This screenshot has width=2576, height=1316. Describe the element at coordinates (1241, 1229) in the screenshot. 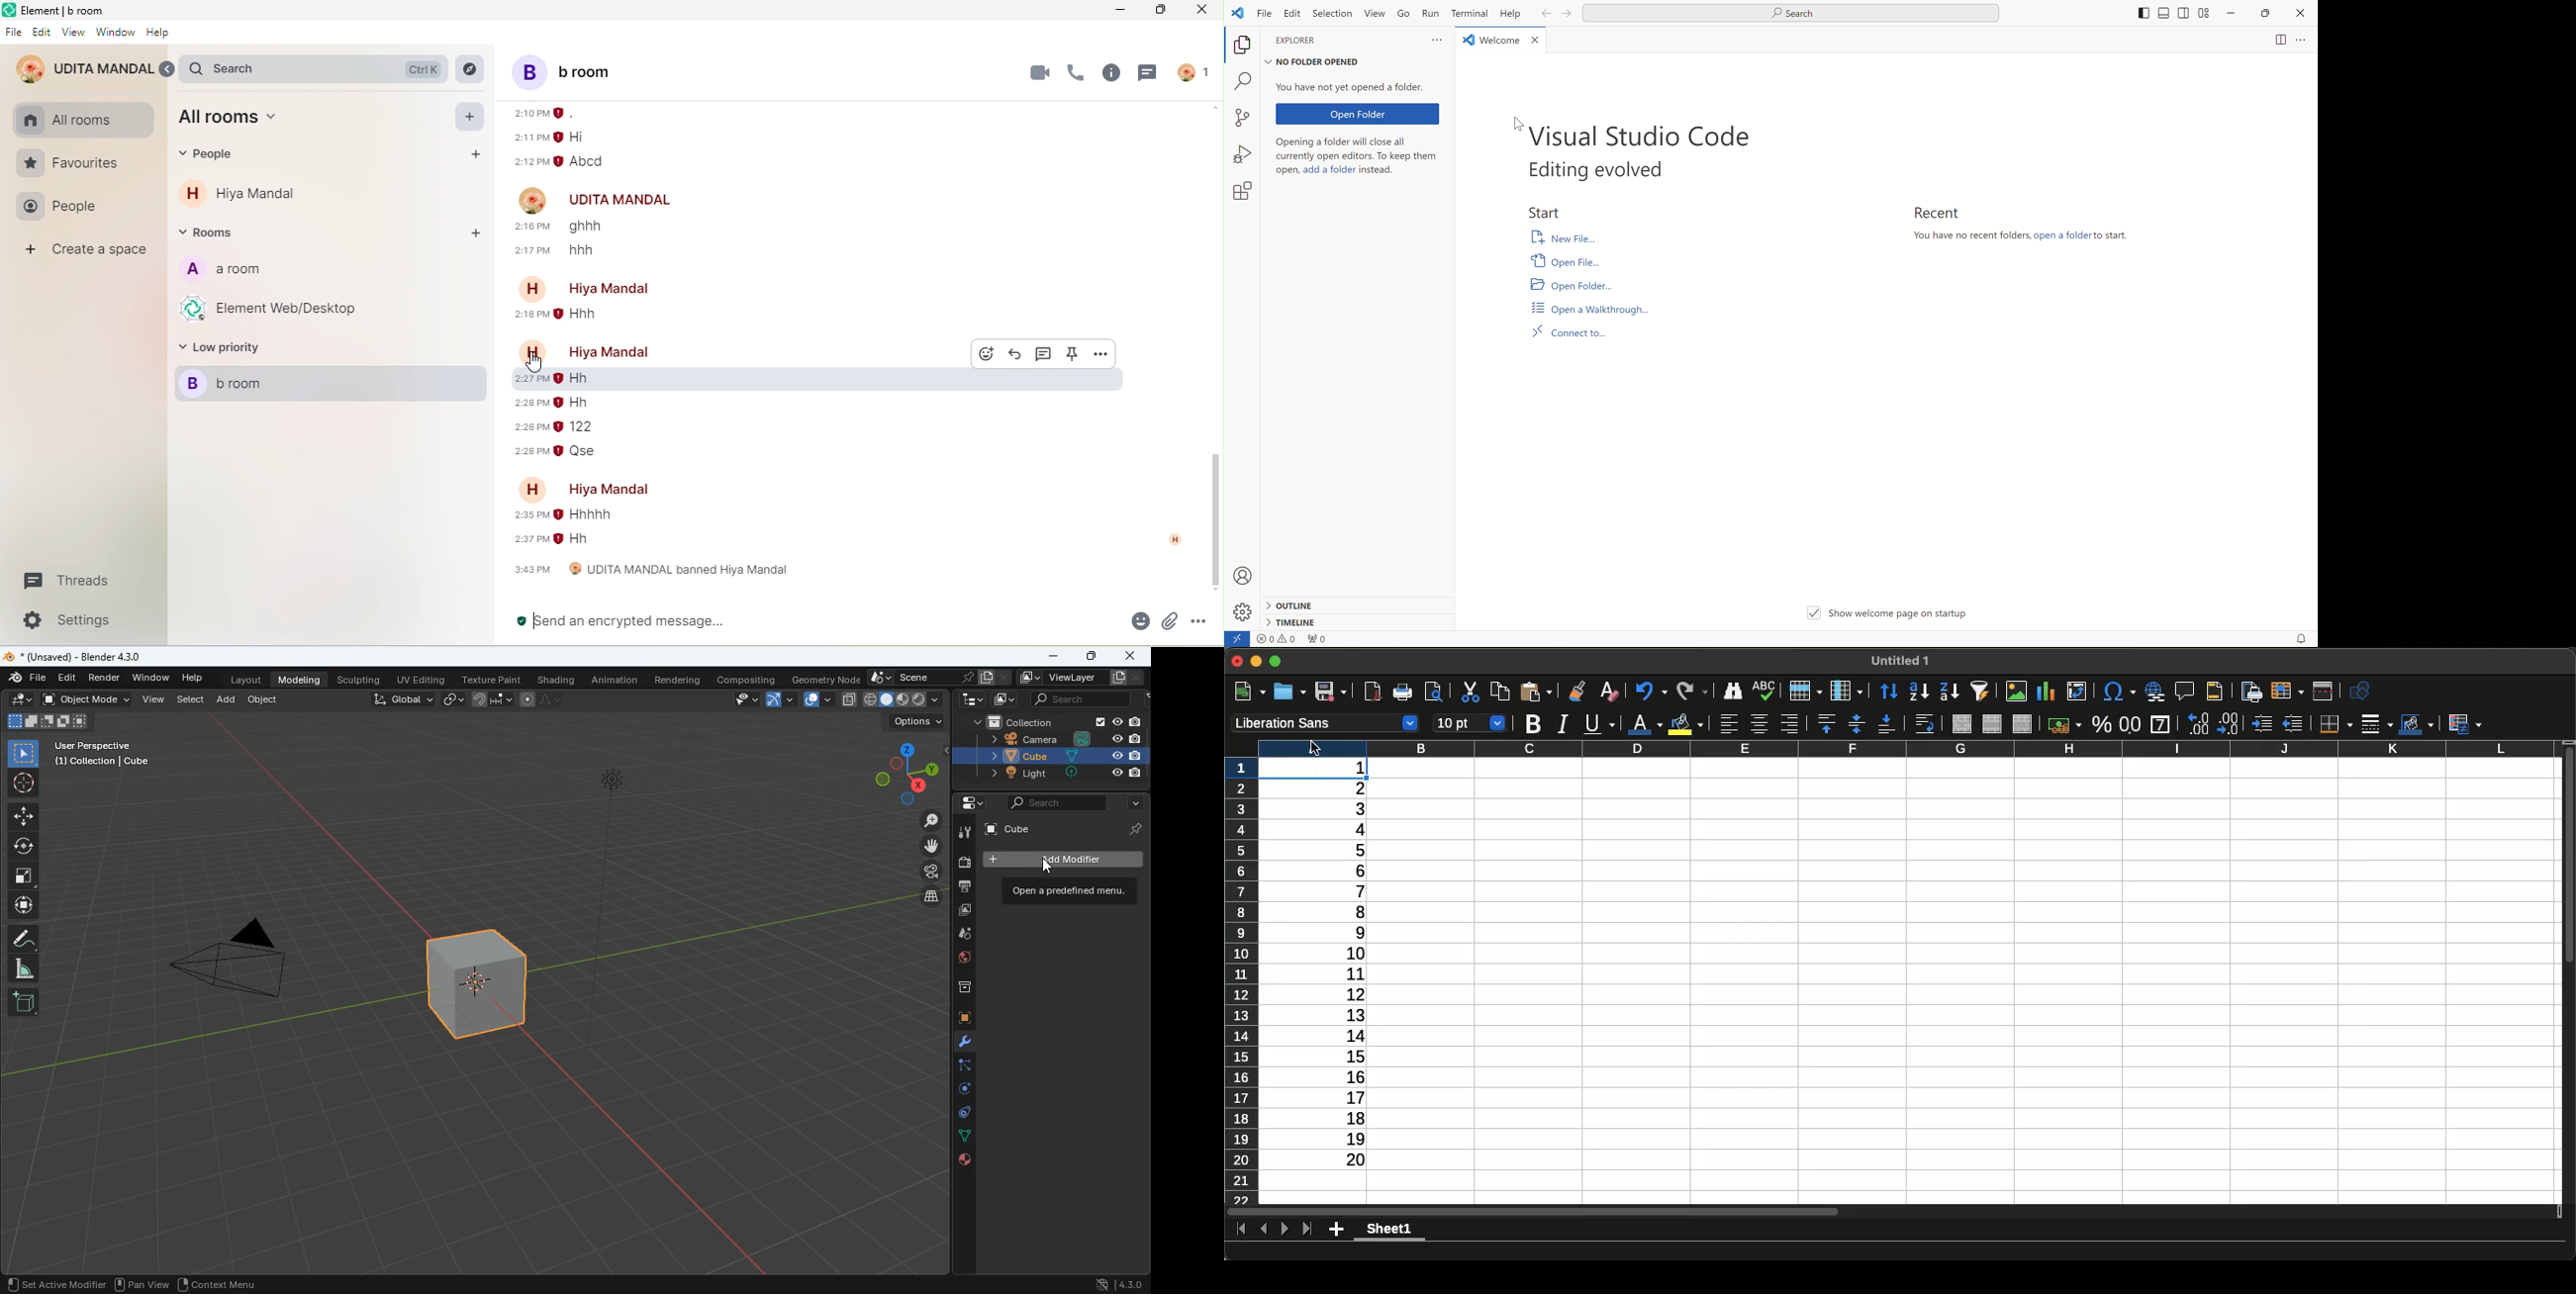

I see `First sheet` at that location.